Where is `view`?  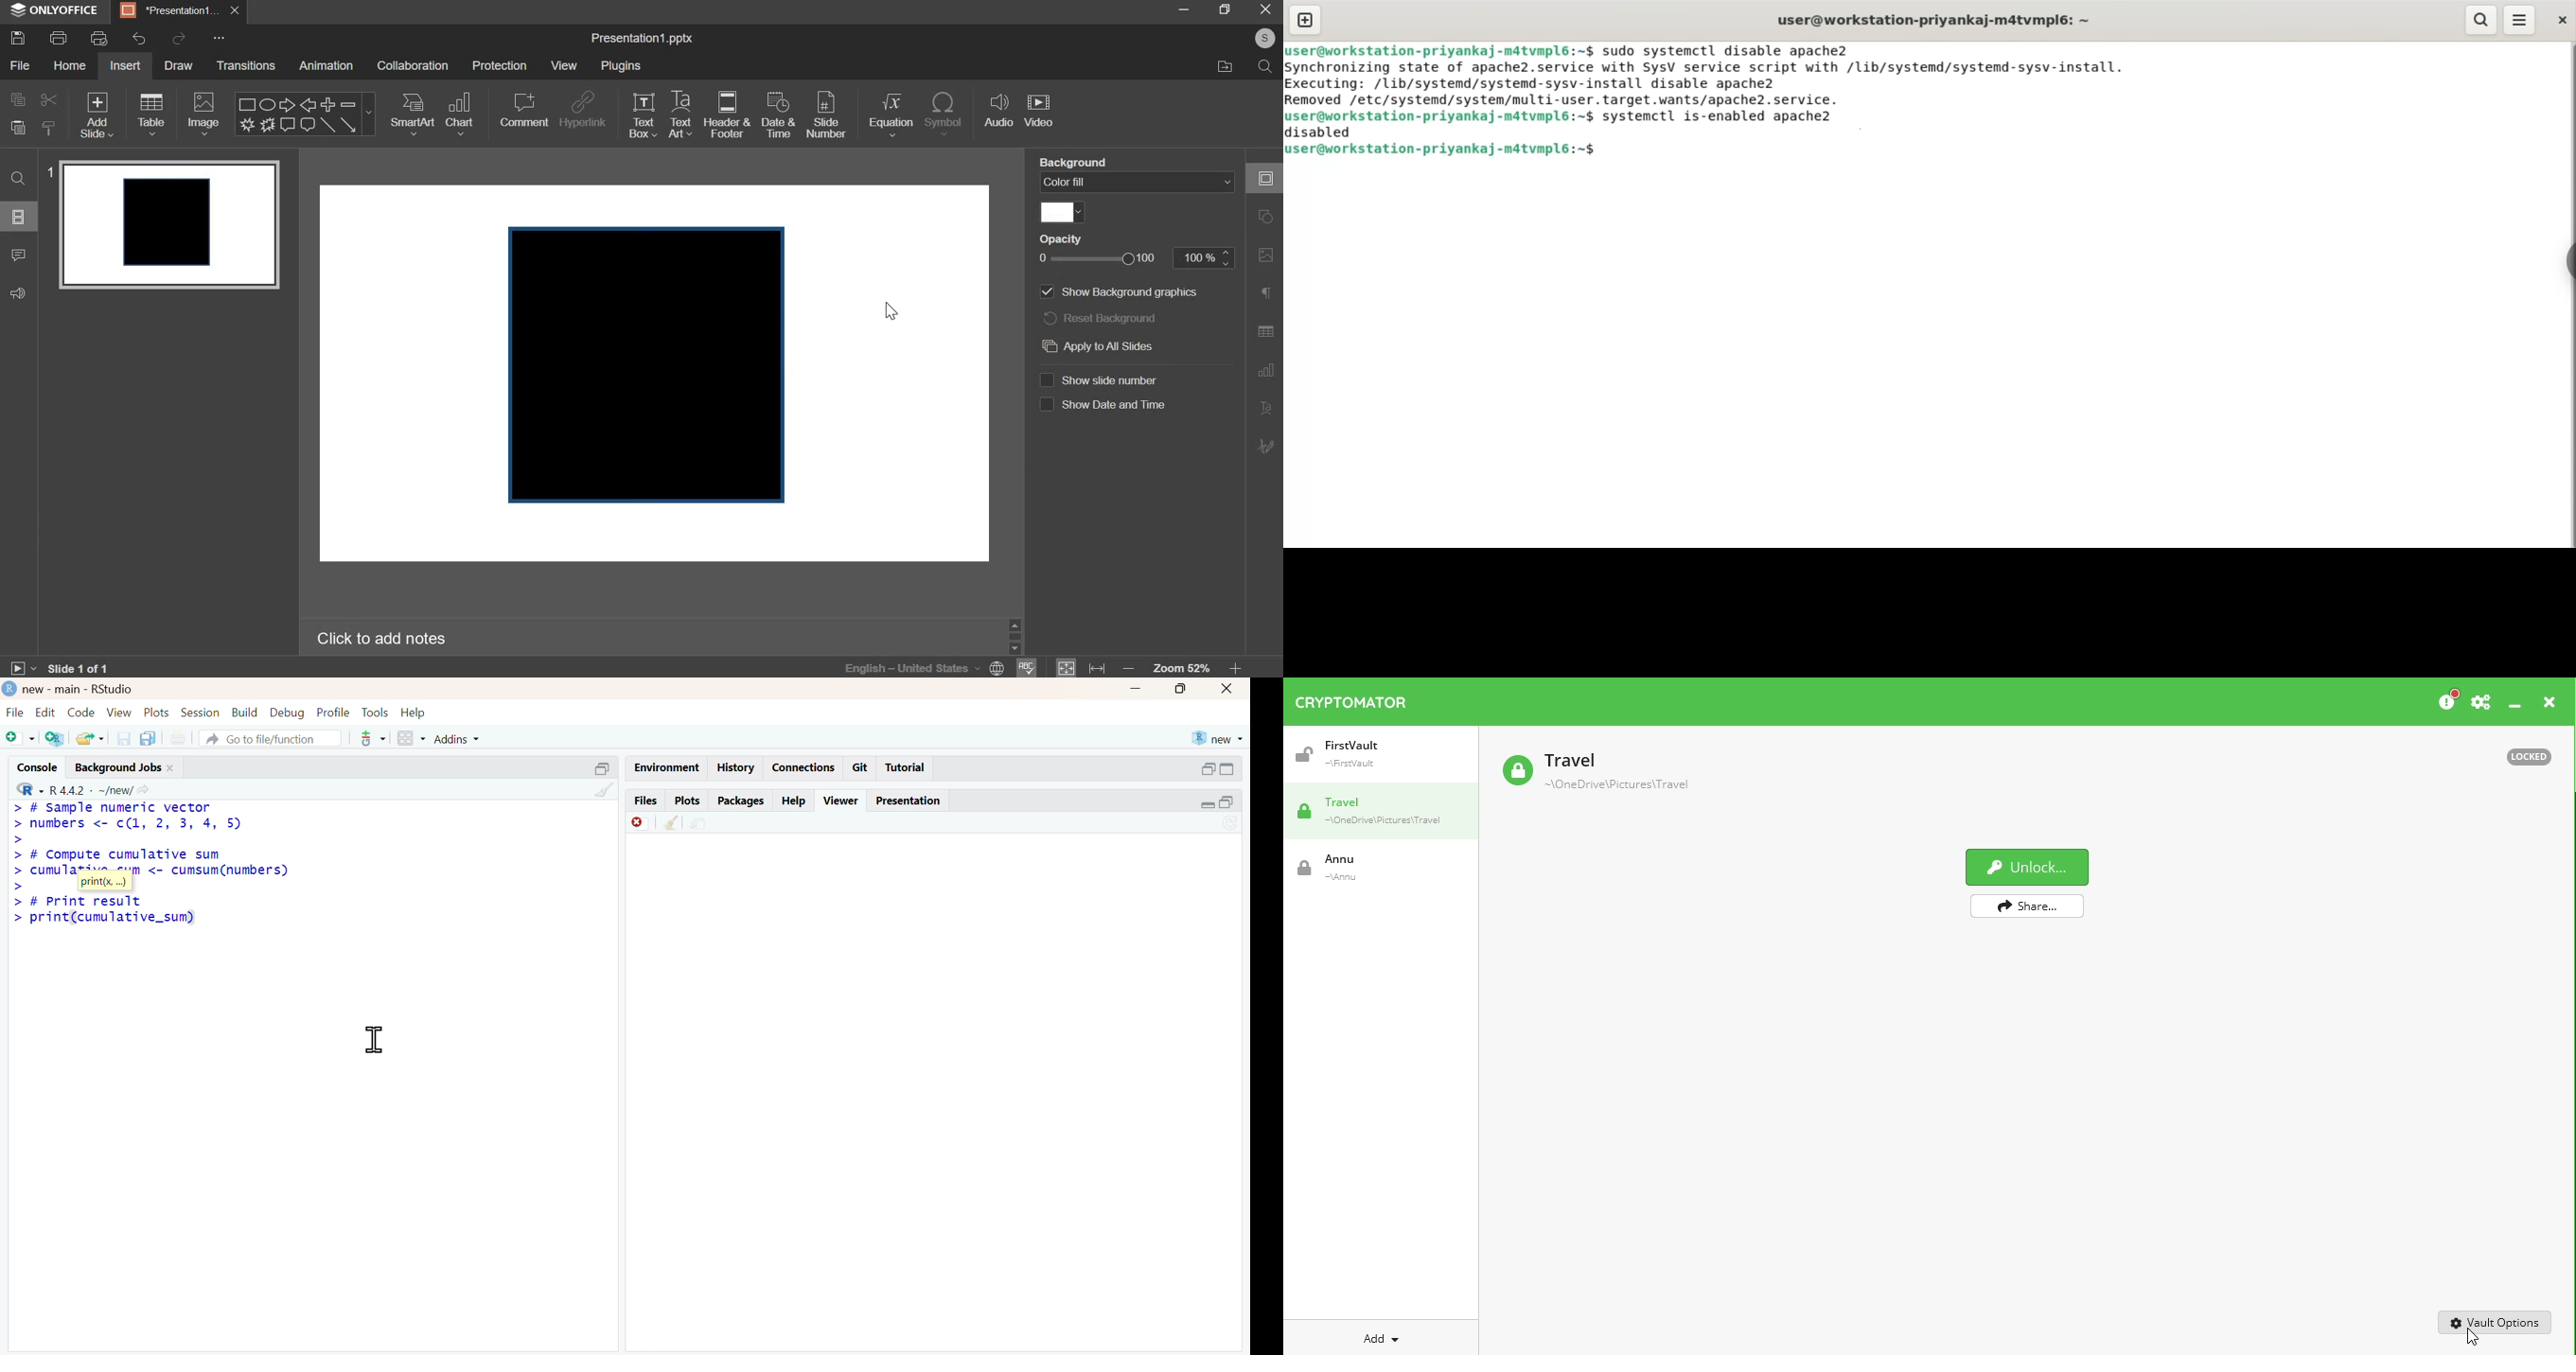 view is located at coordinates (564, 65).